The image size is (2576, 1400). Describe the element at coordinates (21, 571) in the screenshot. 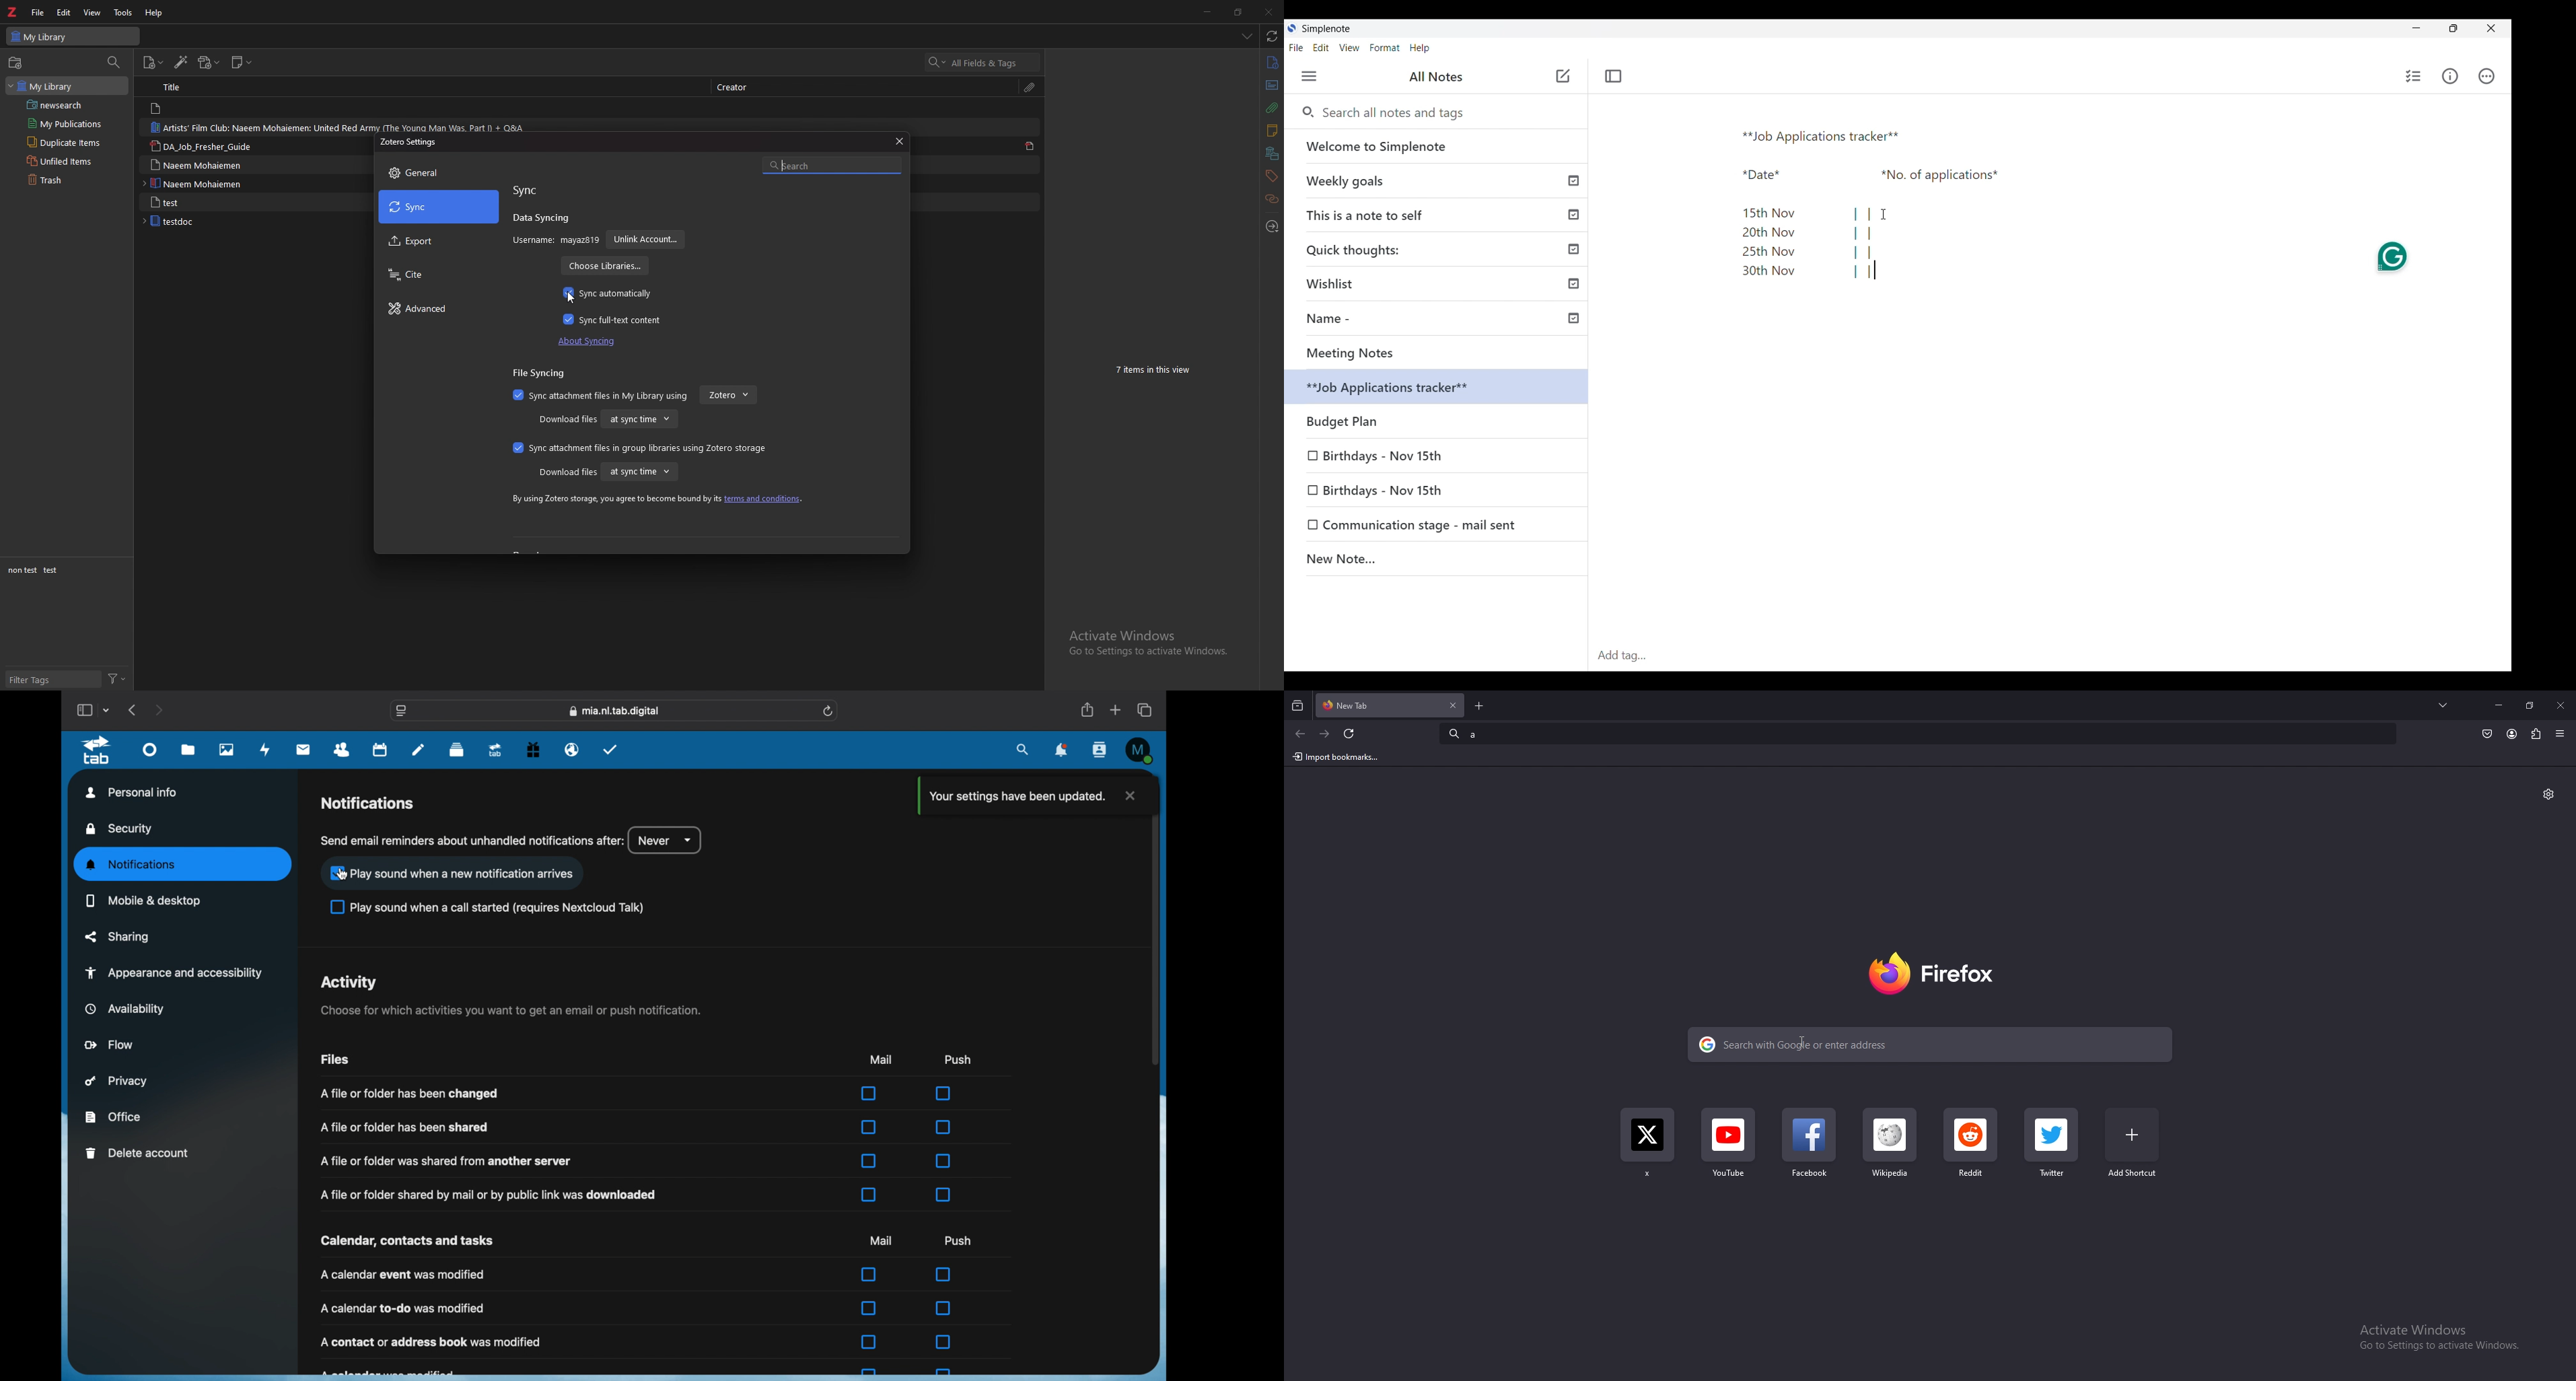

I see `non test` at that location.